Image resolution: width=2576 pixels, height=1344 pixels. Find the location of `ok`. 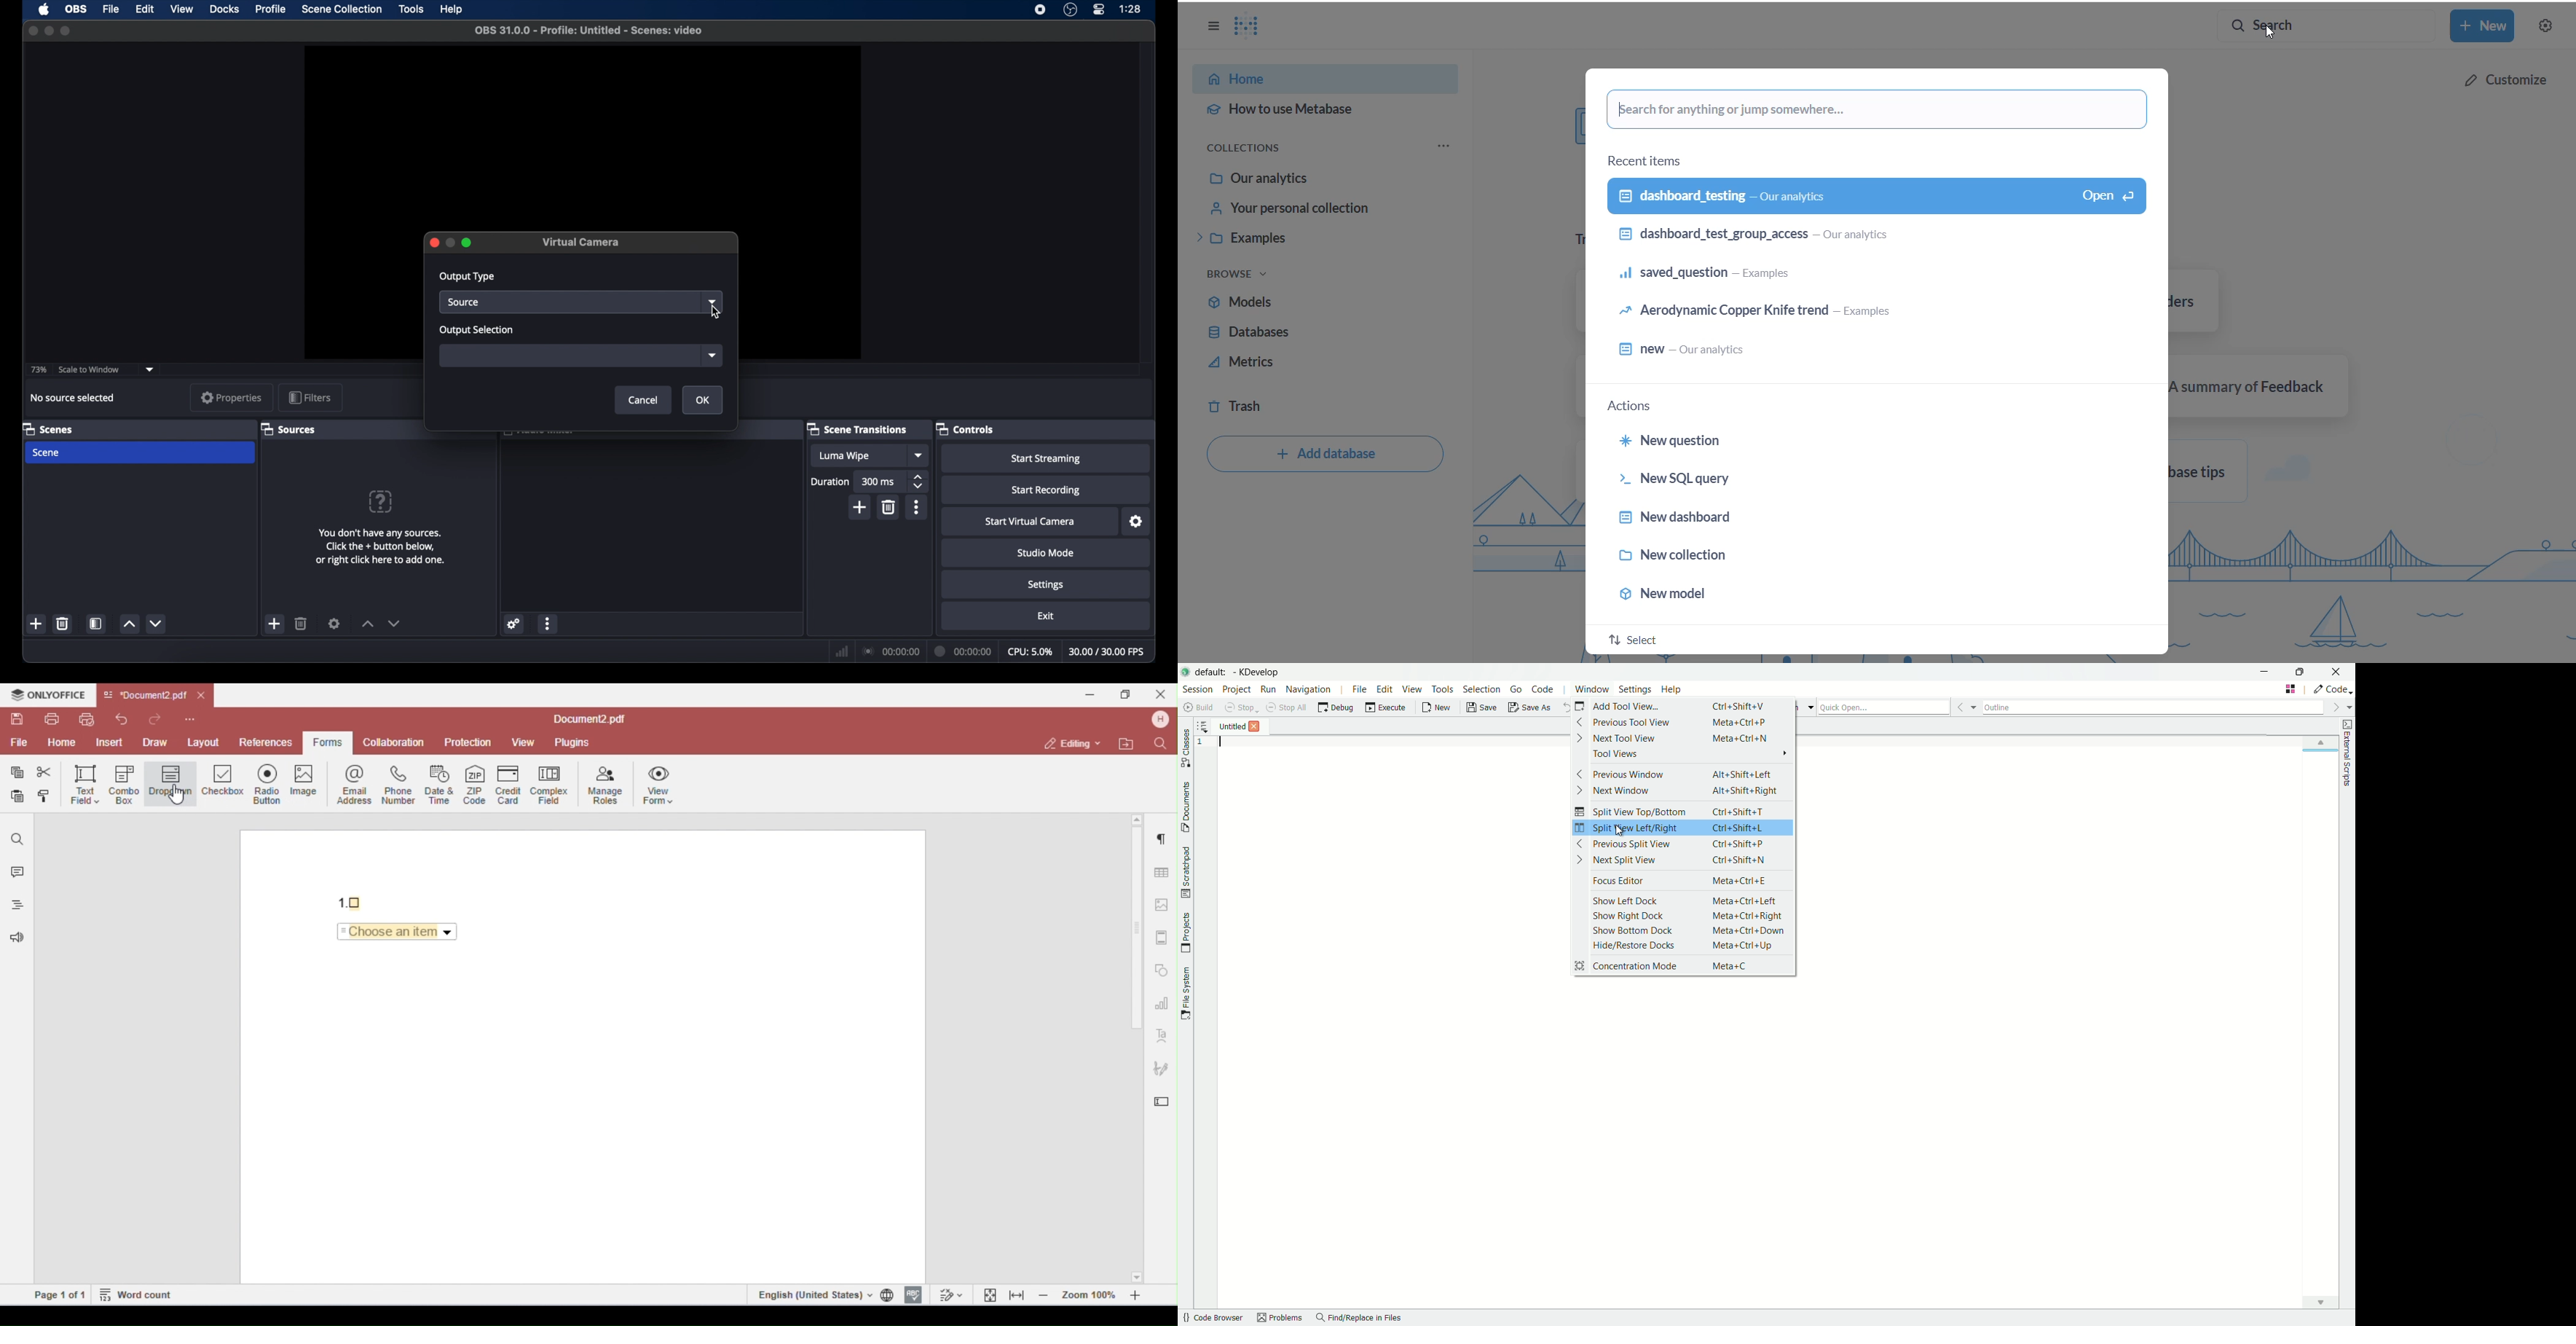

ok is located at coordinates (703, 400).